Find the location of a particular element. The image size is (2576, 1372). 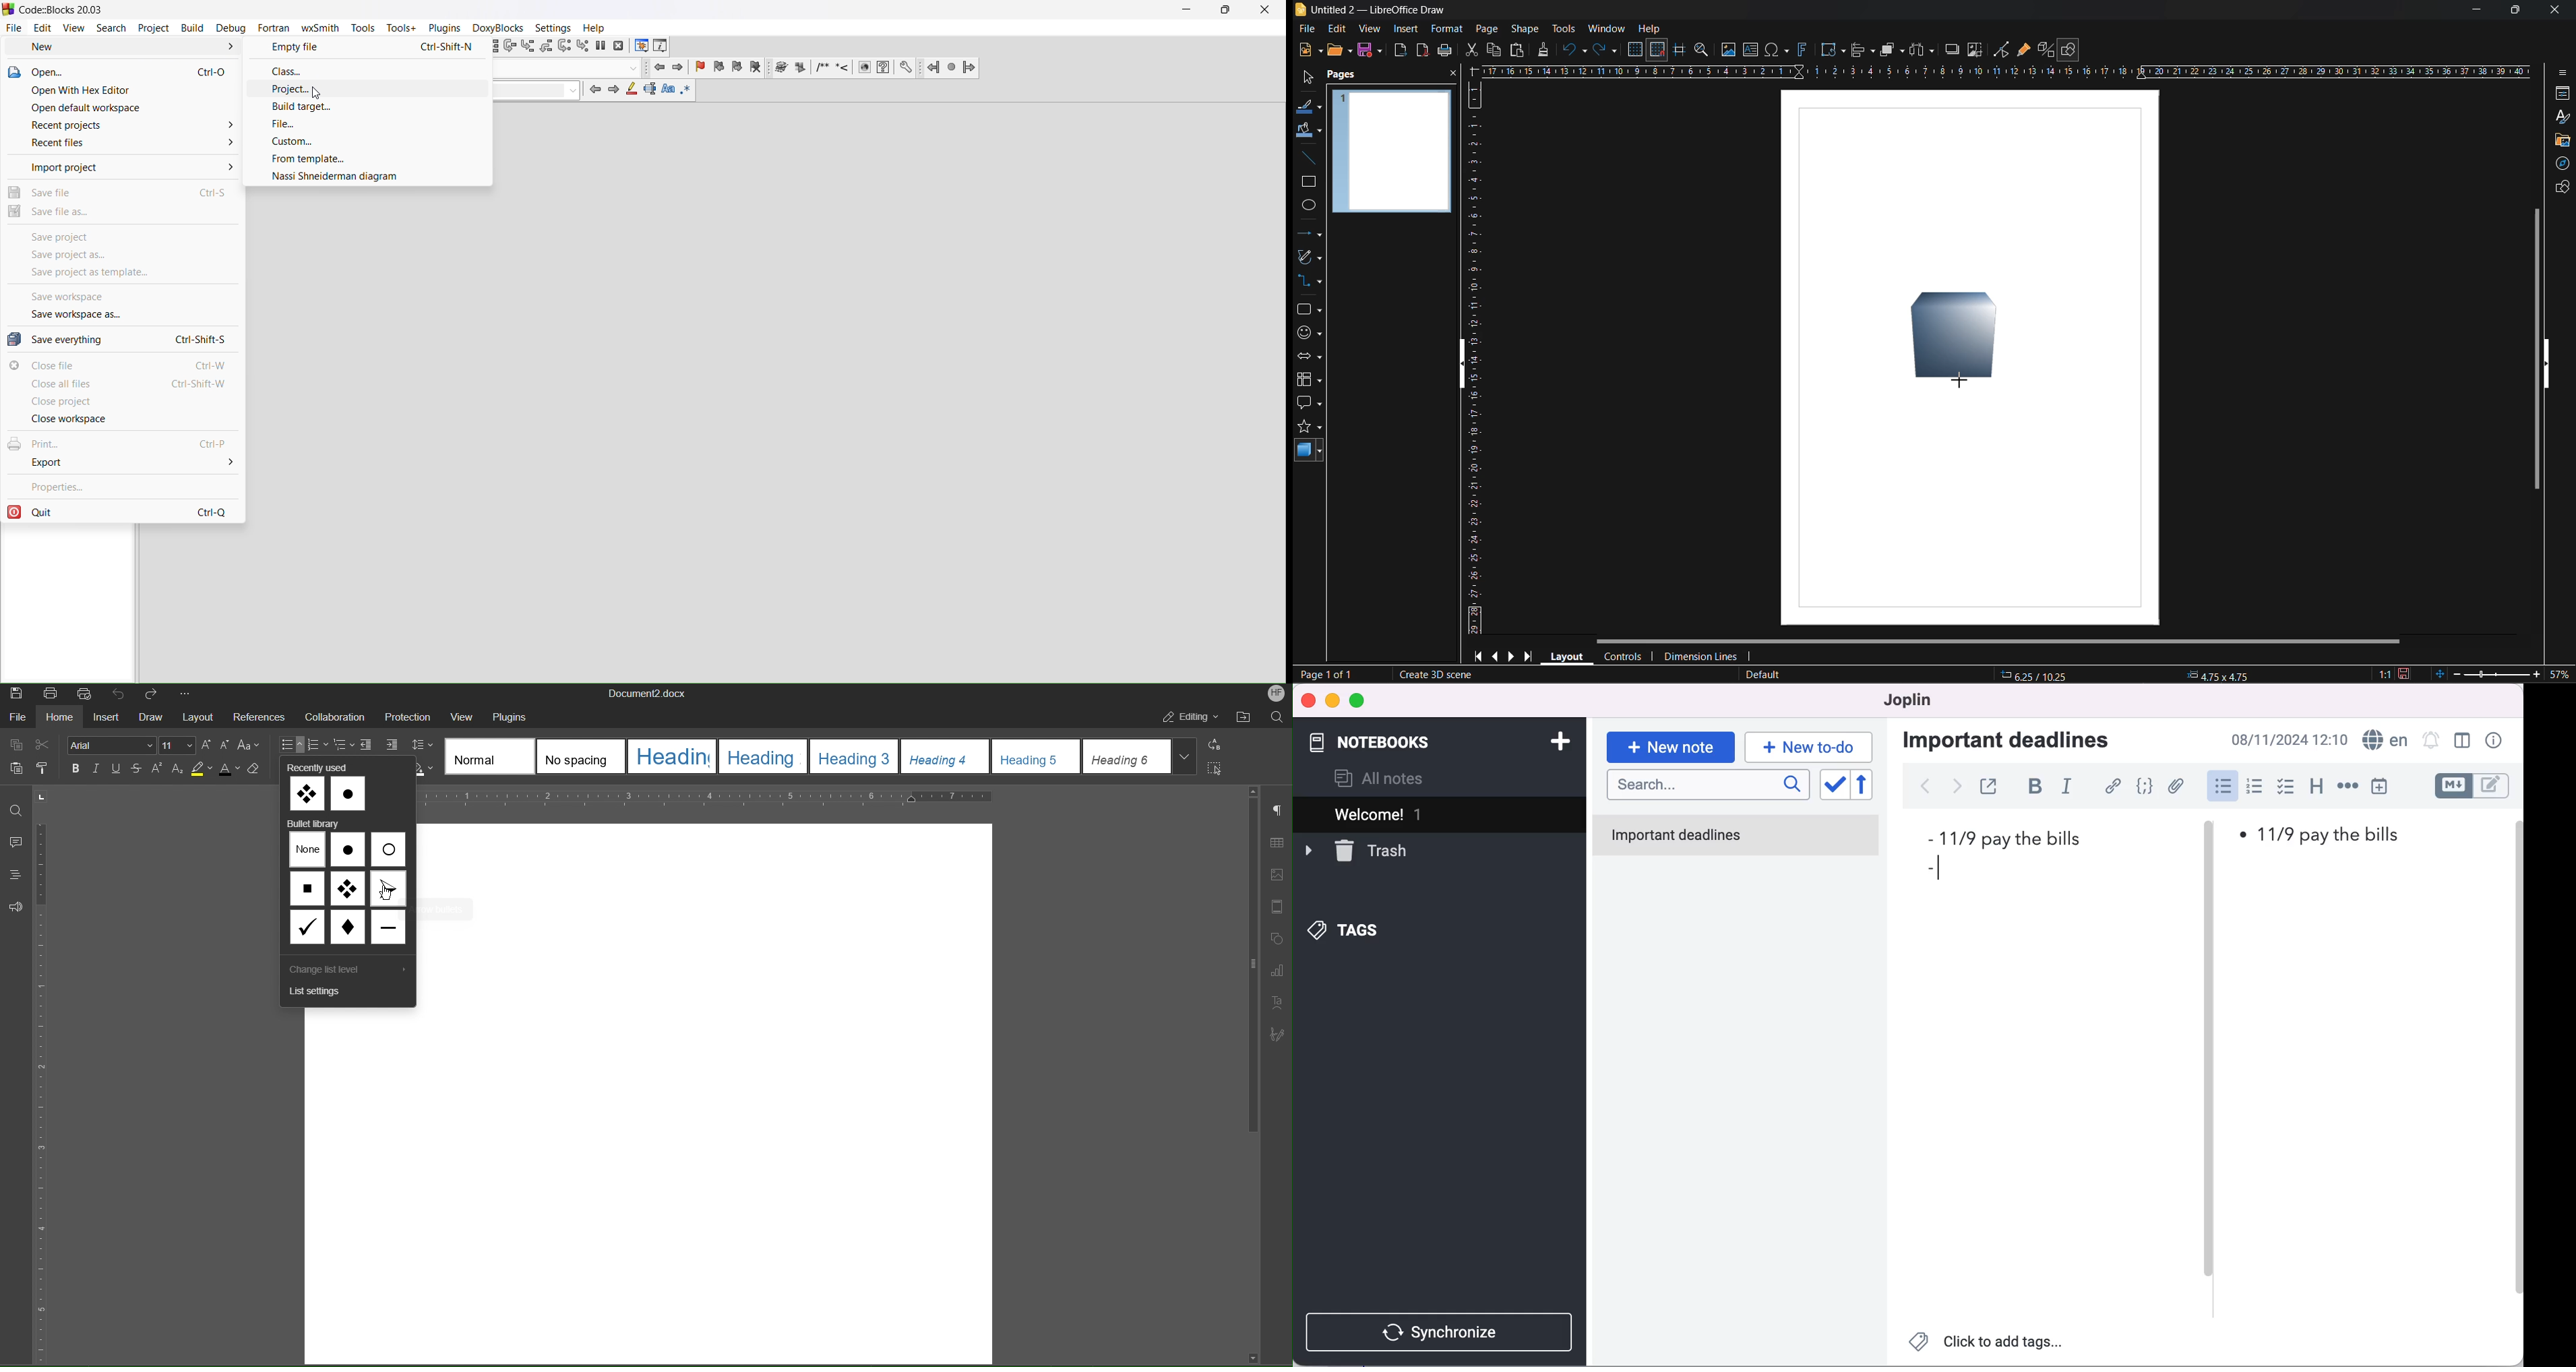

cursor is located at coordinates (311, 94).